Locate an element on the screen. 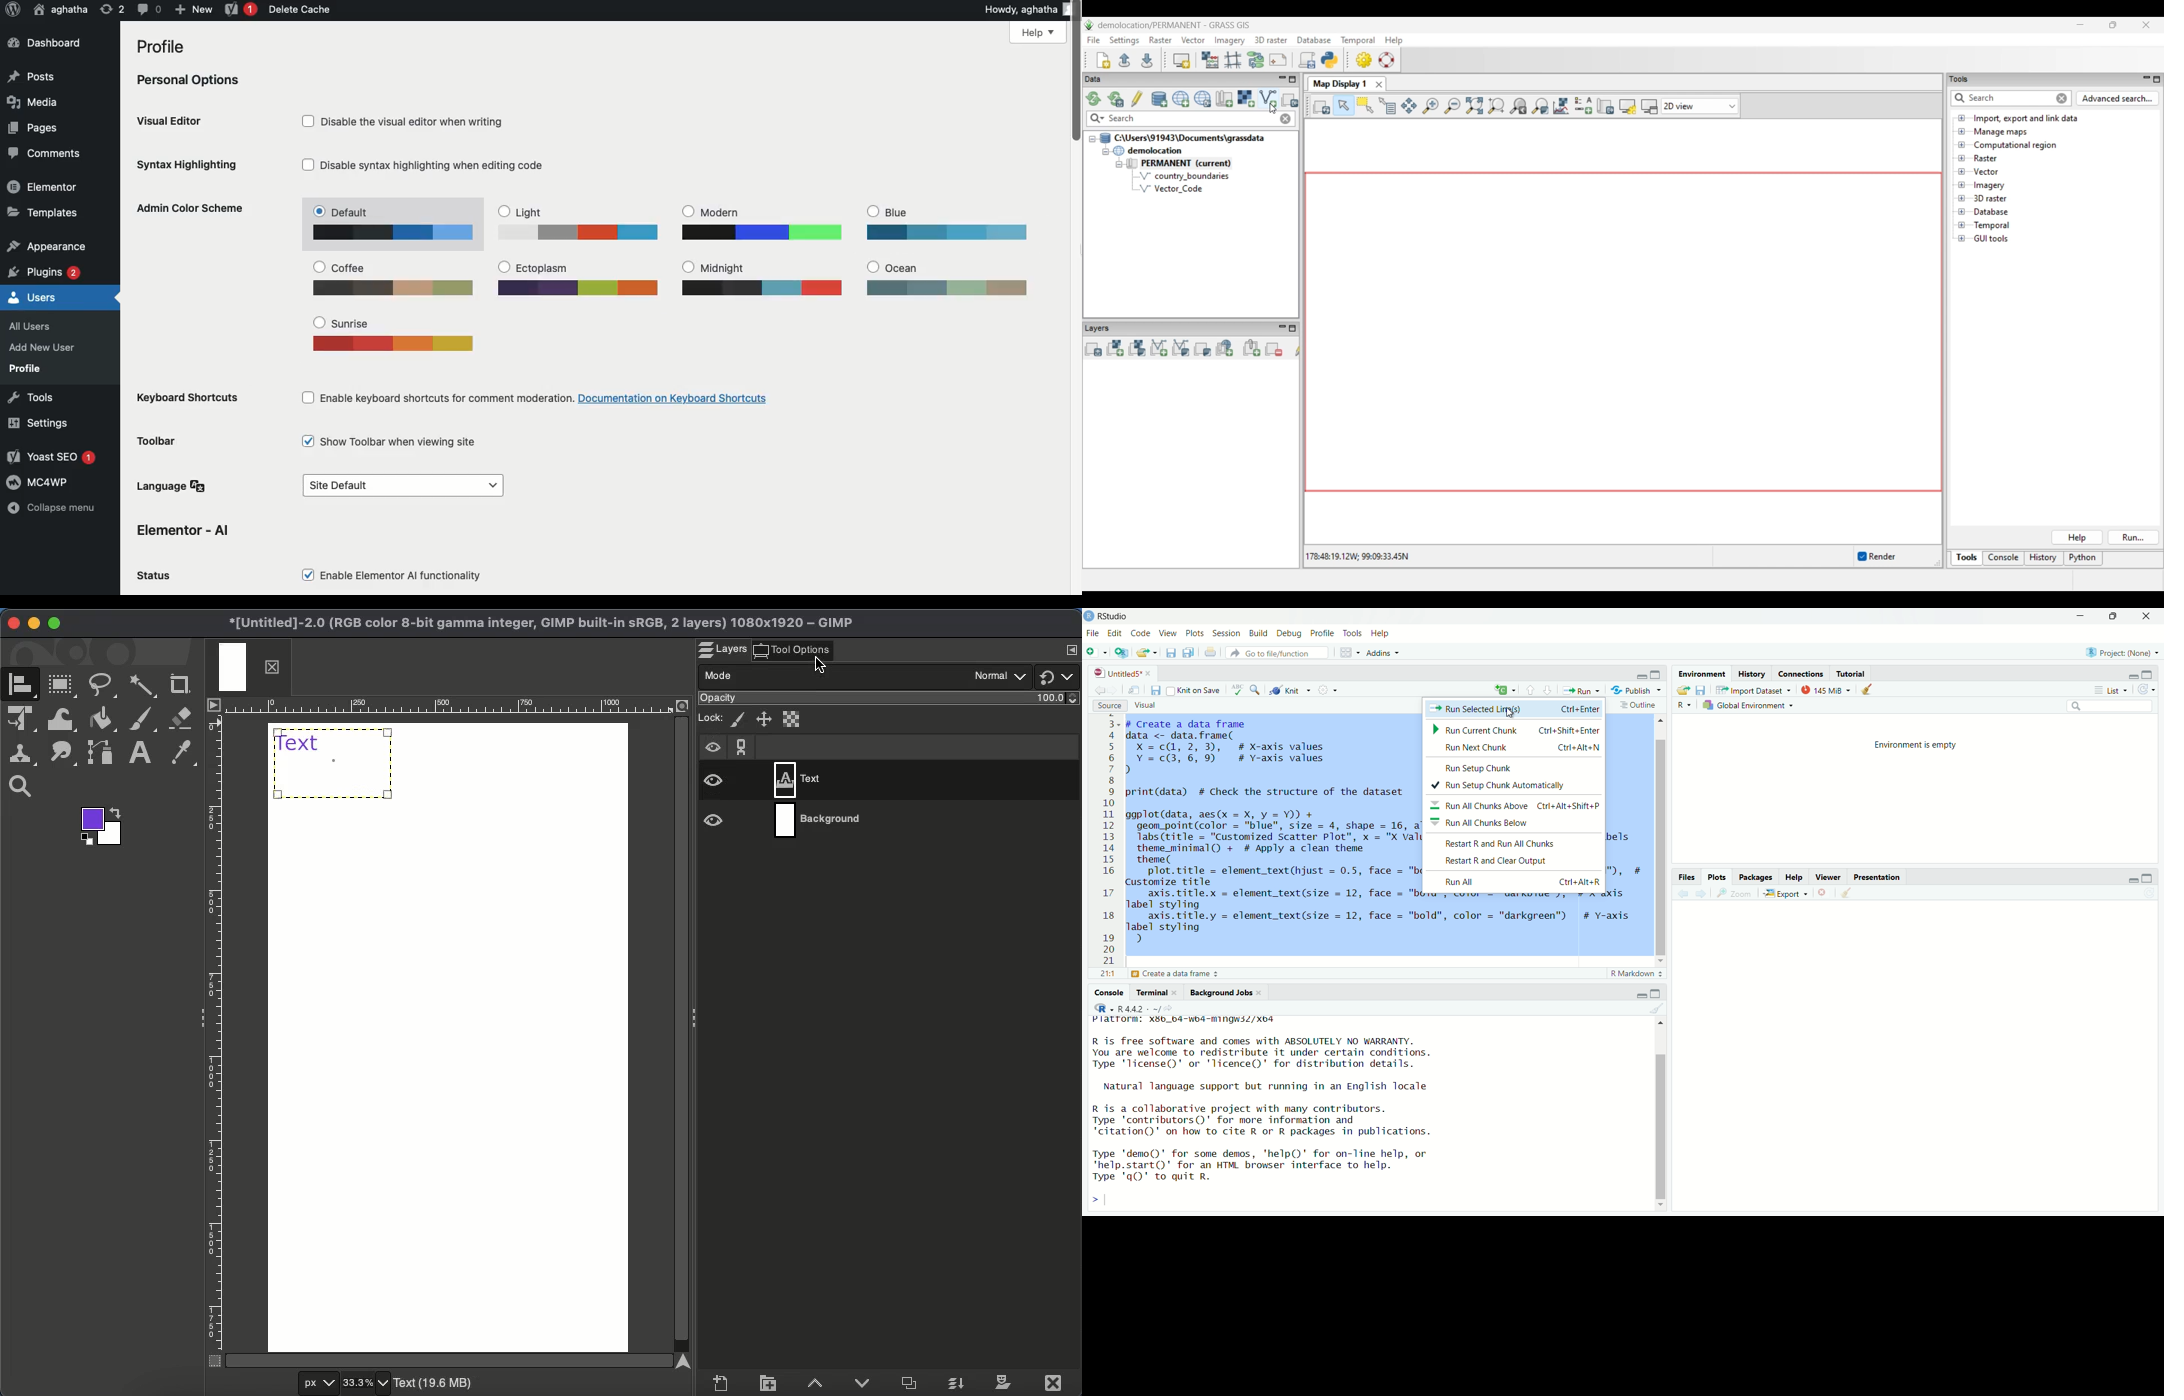 This screenshot has width=2184, height=1400. E
4
5
6
7
8
9
10
11
12
13
14
15
16
17
18
19
20
21 is located at coordinates (1108, 840).